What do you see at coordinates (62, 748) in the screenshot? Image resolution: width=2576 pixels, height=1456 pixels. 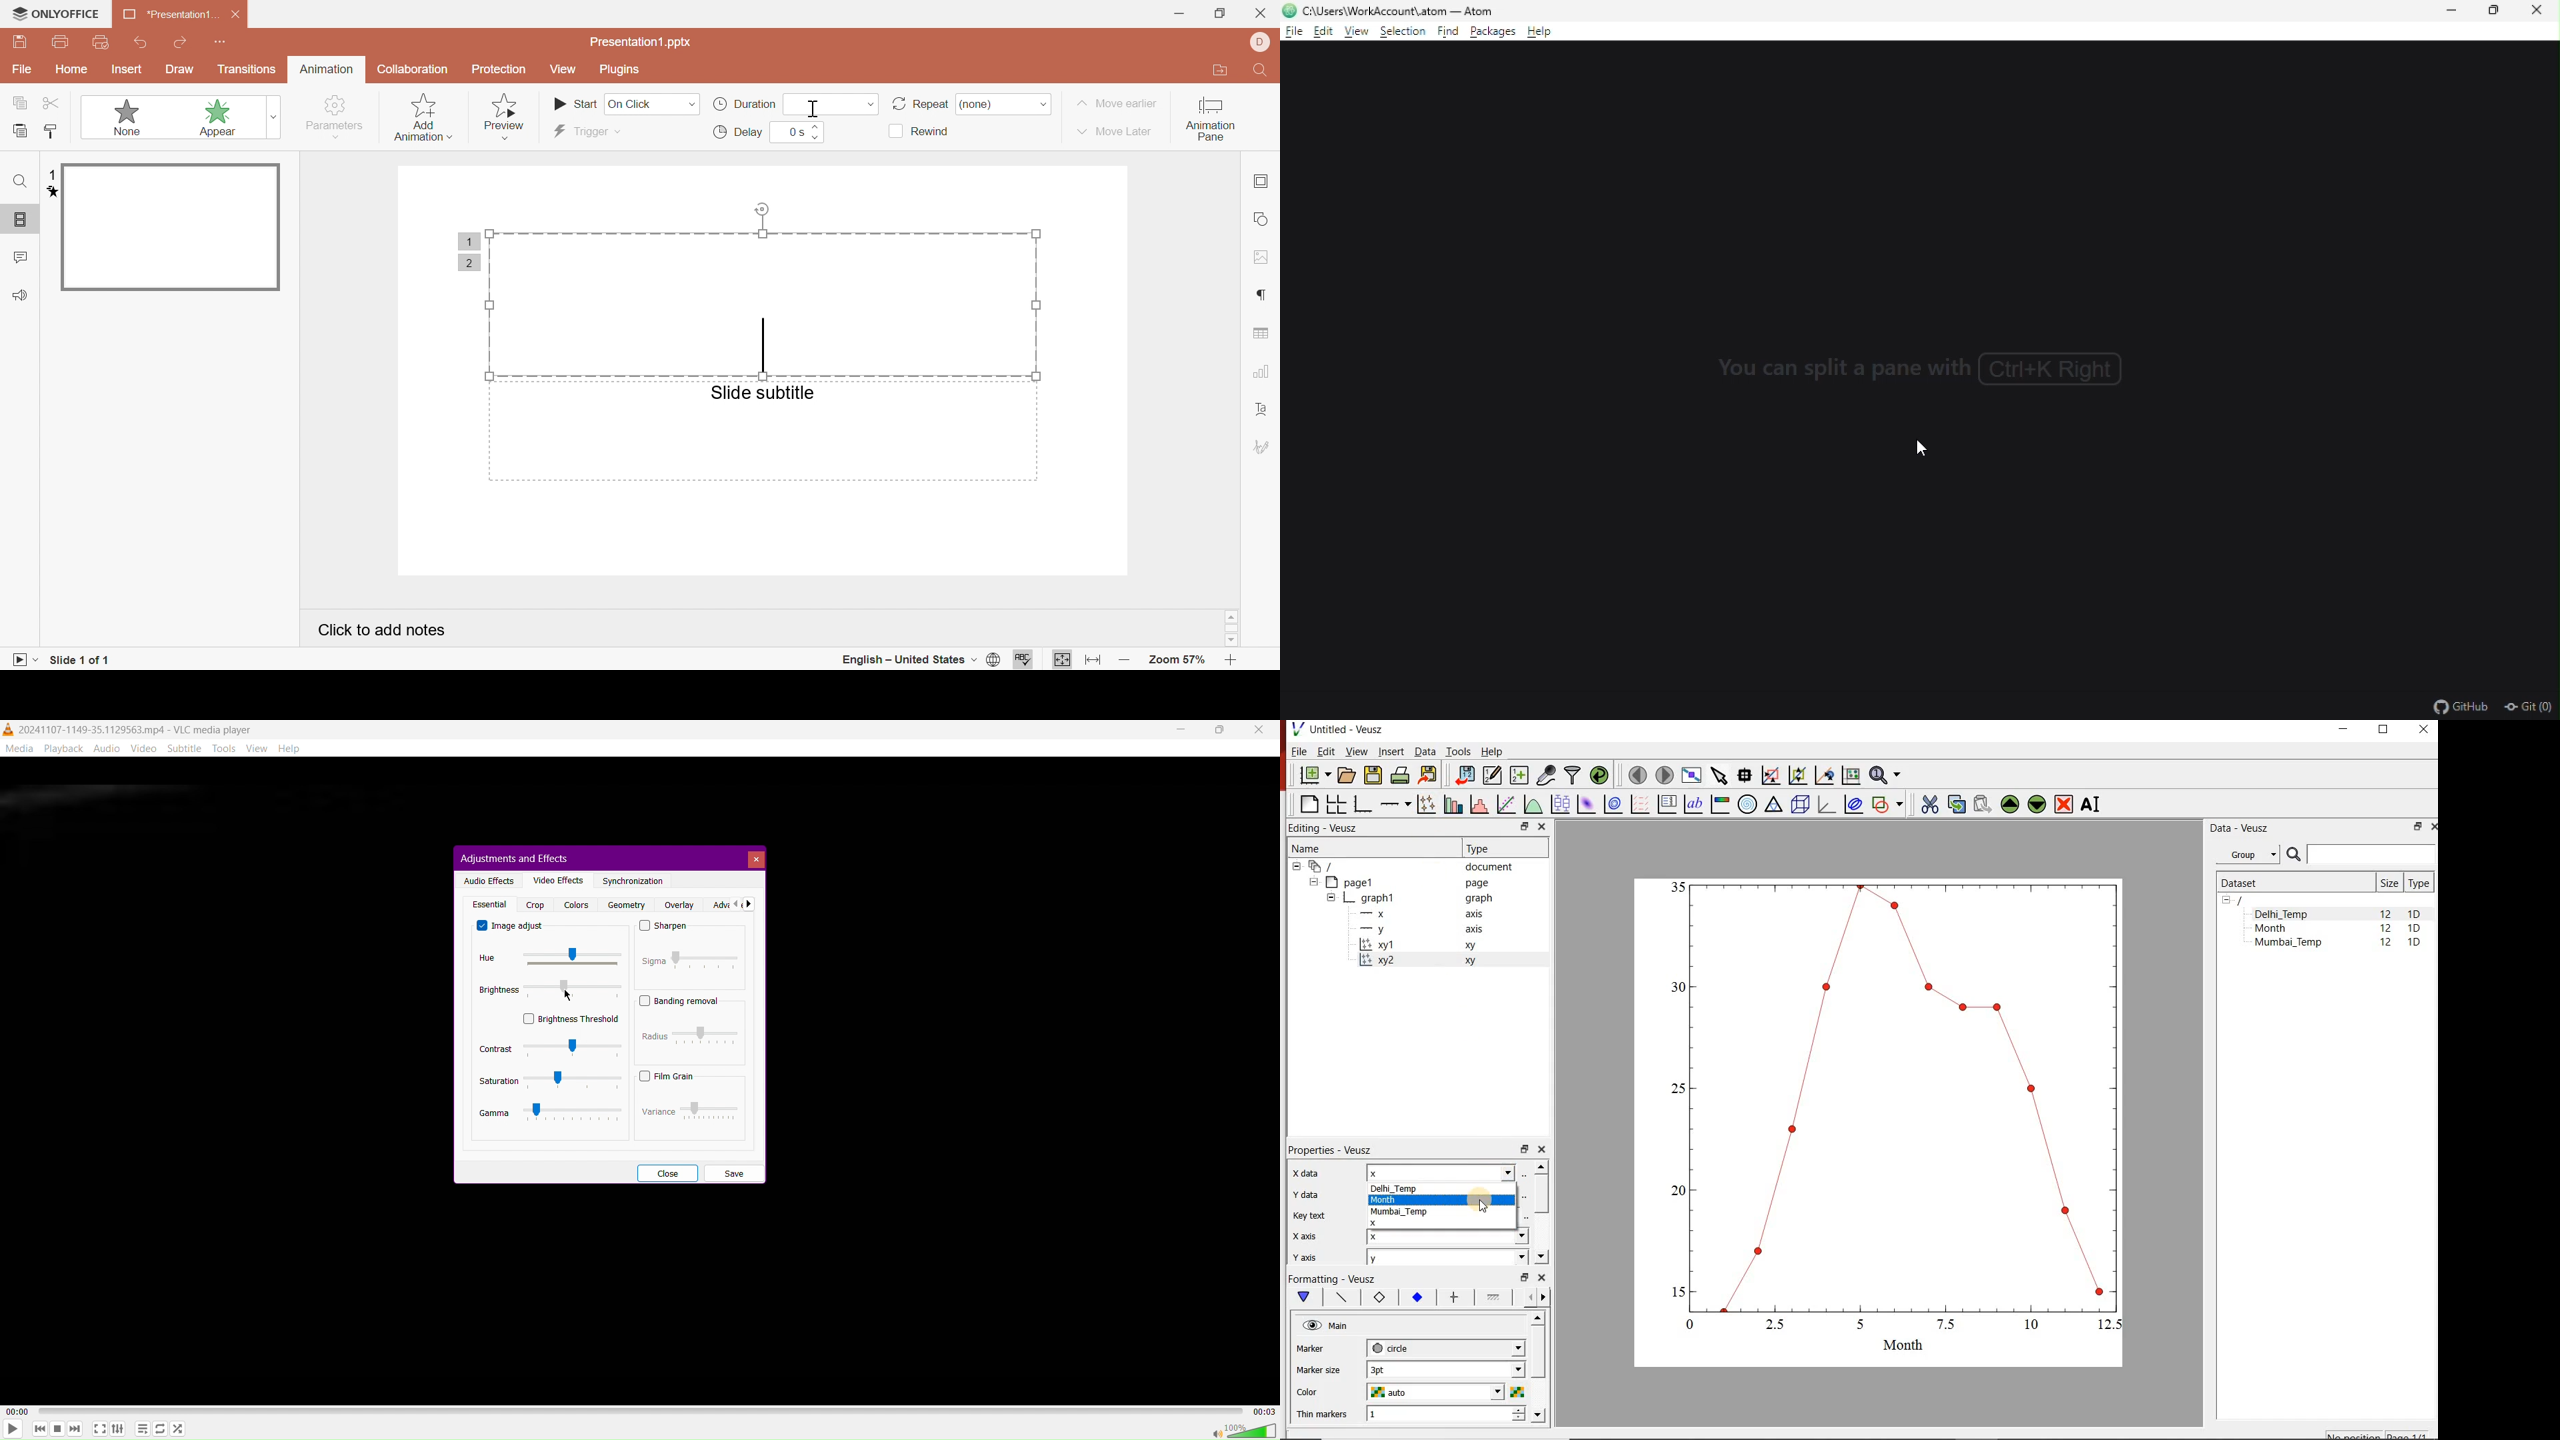 I see `Playback` at bounding box center [62, 748].